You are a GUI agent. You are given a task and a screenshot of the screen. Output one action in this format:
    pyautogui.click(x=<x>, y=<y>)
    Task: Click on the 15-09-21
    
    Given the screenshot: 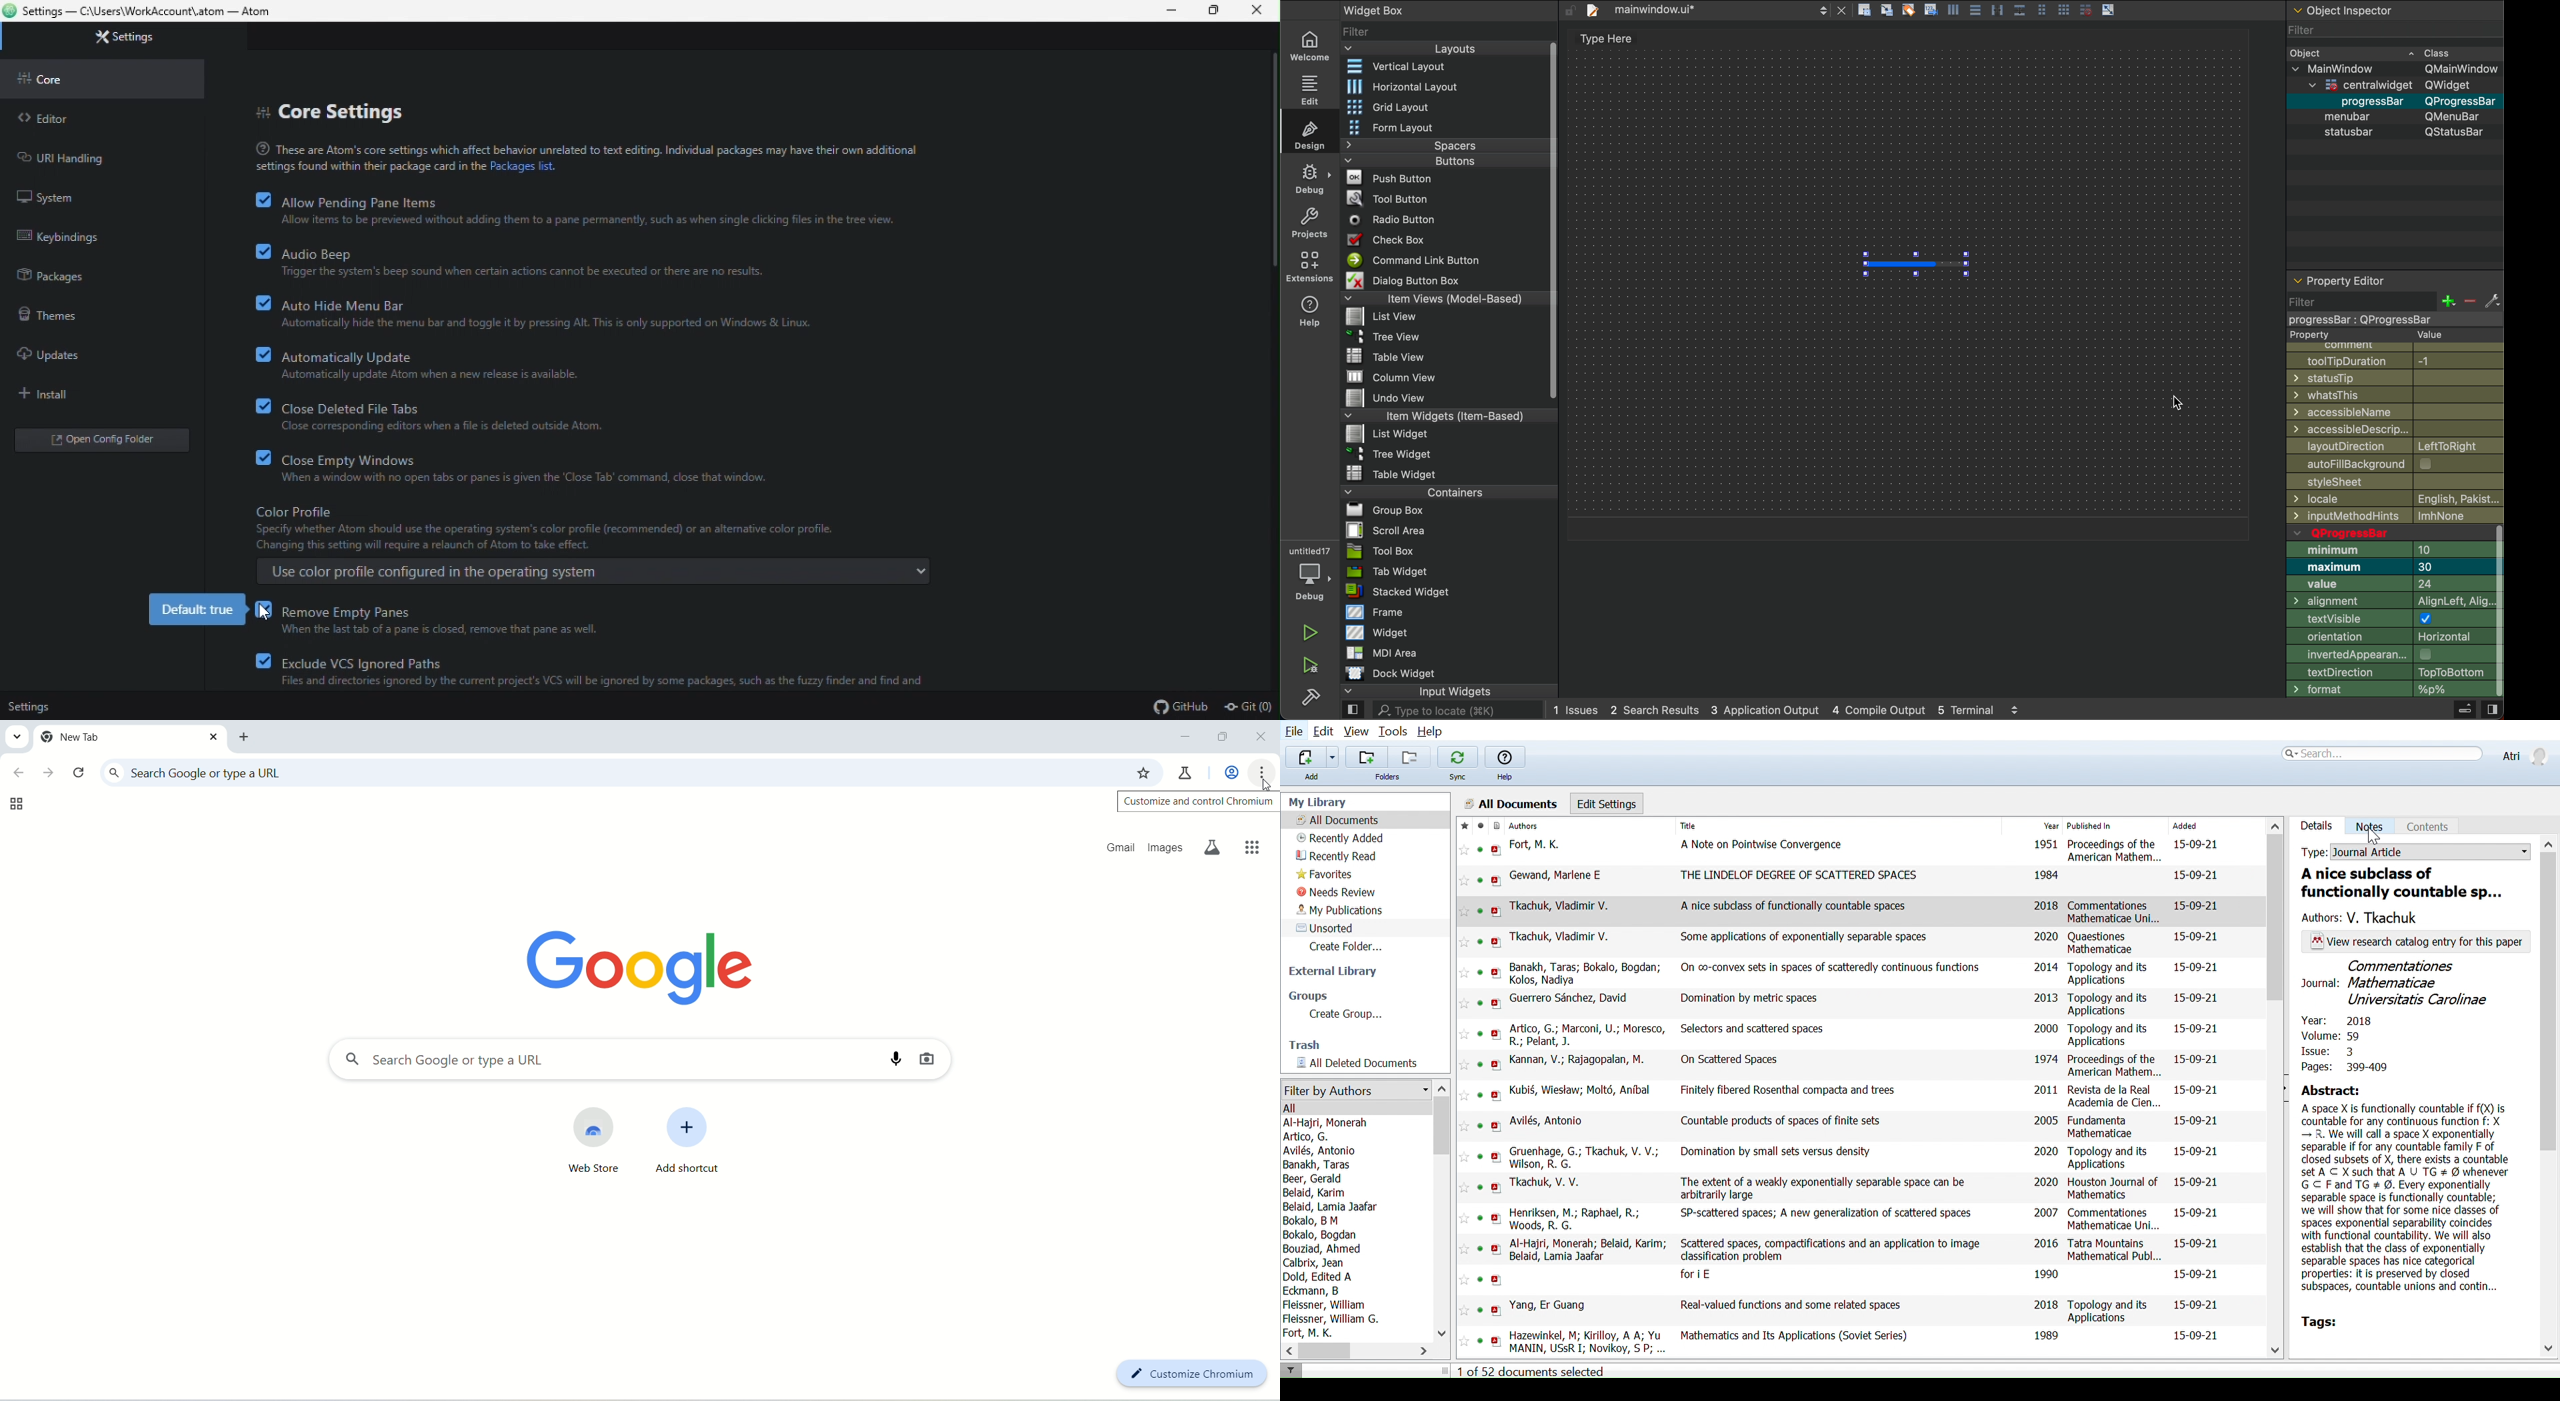 What is the action you would take?
    pyautogui.click(x=2199, y=1336)
    